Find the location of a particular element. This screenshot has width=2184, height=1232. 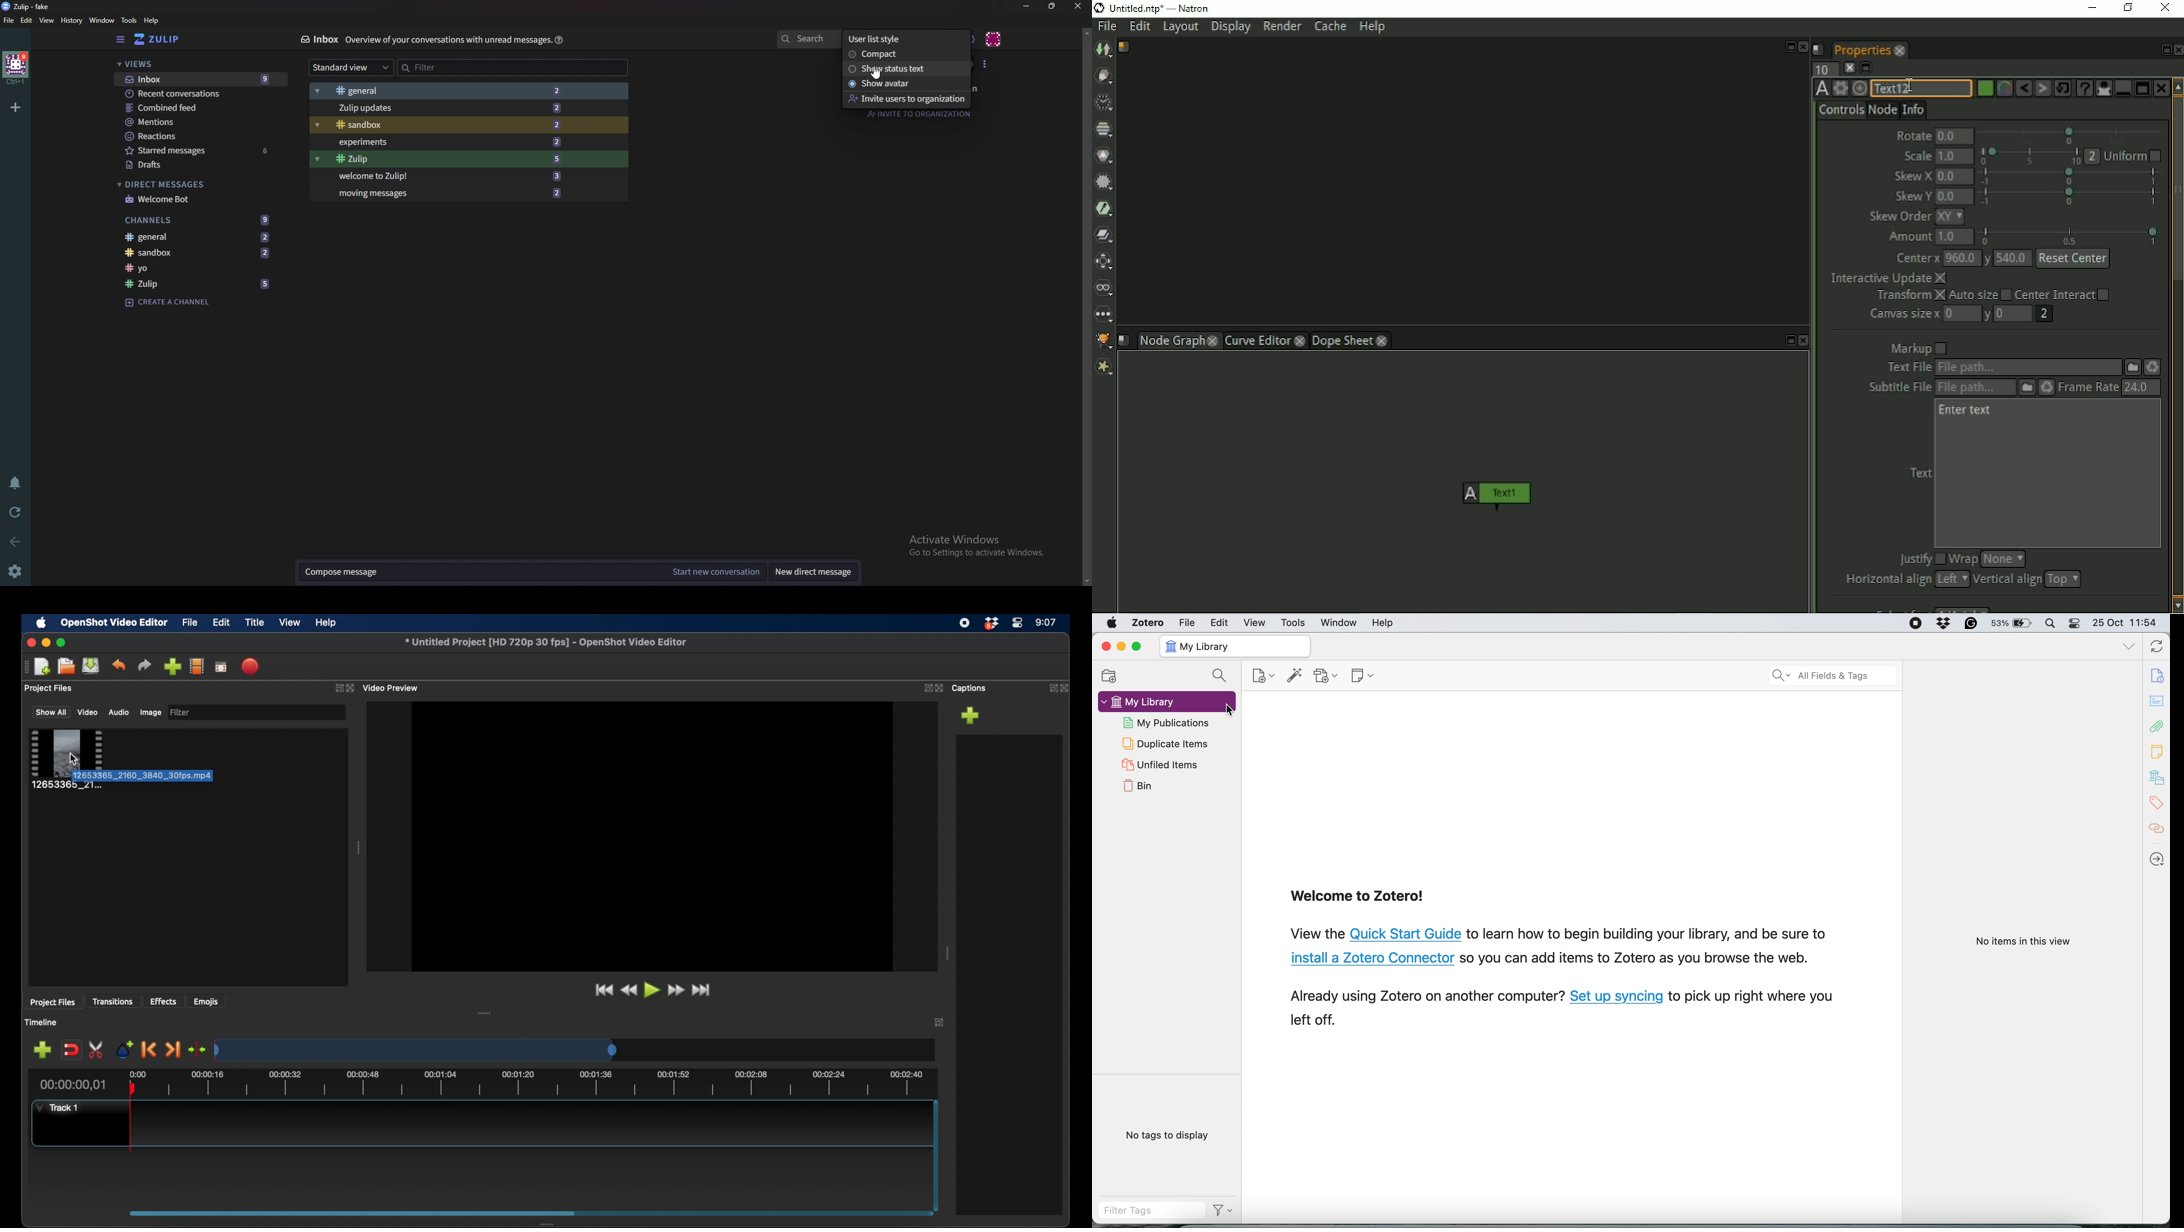

Recent conversations is located at coordinates (195, 94).